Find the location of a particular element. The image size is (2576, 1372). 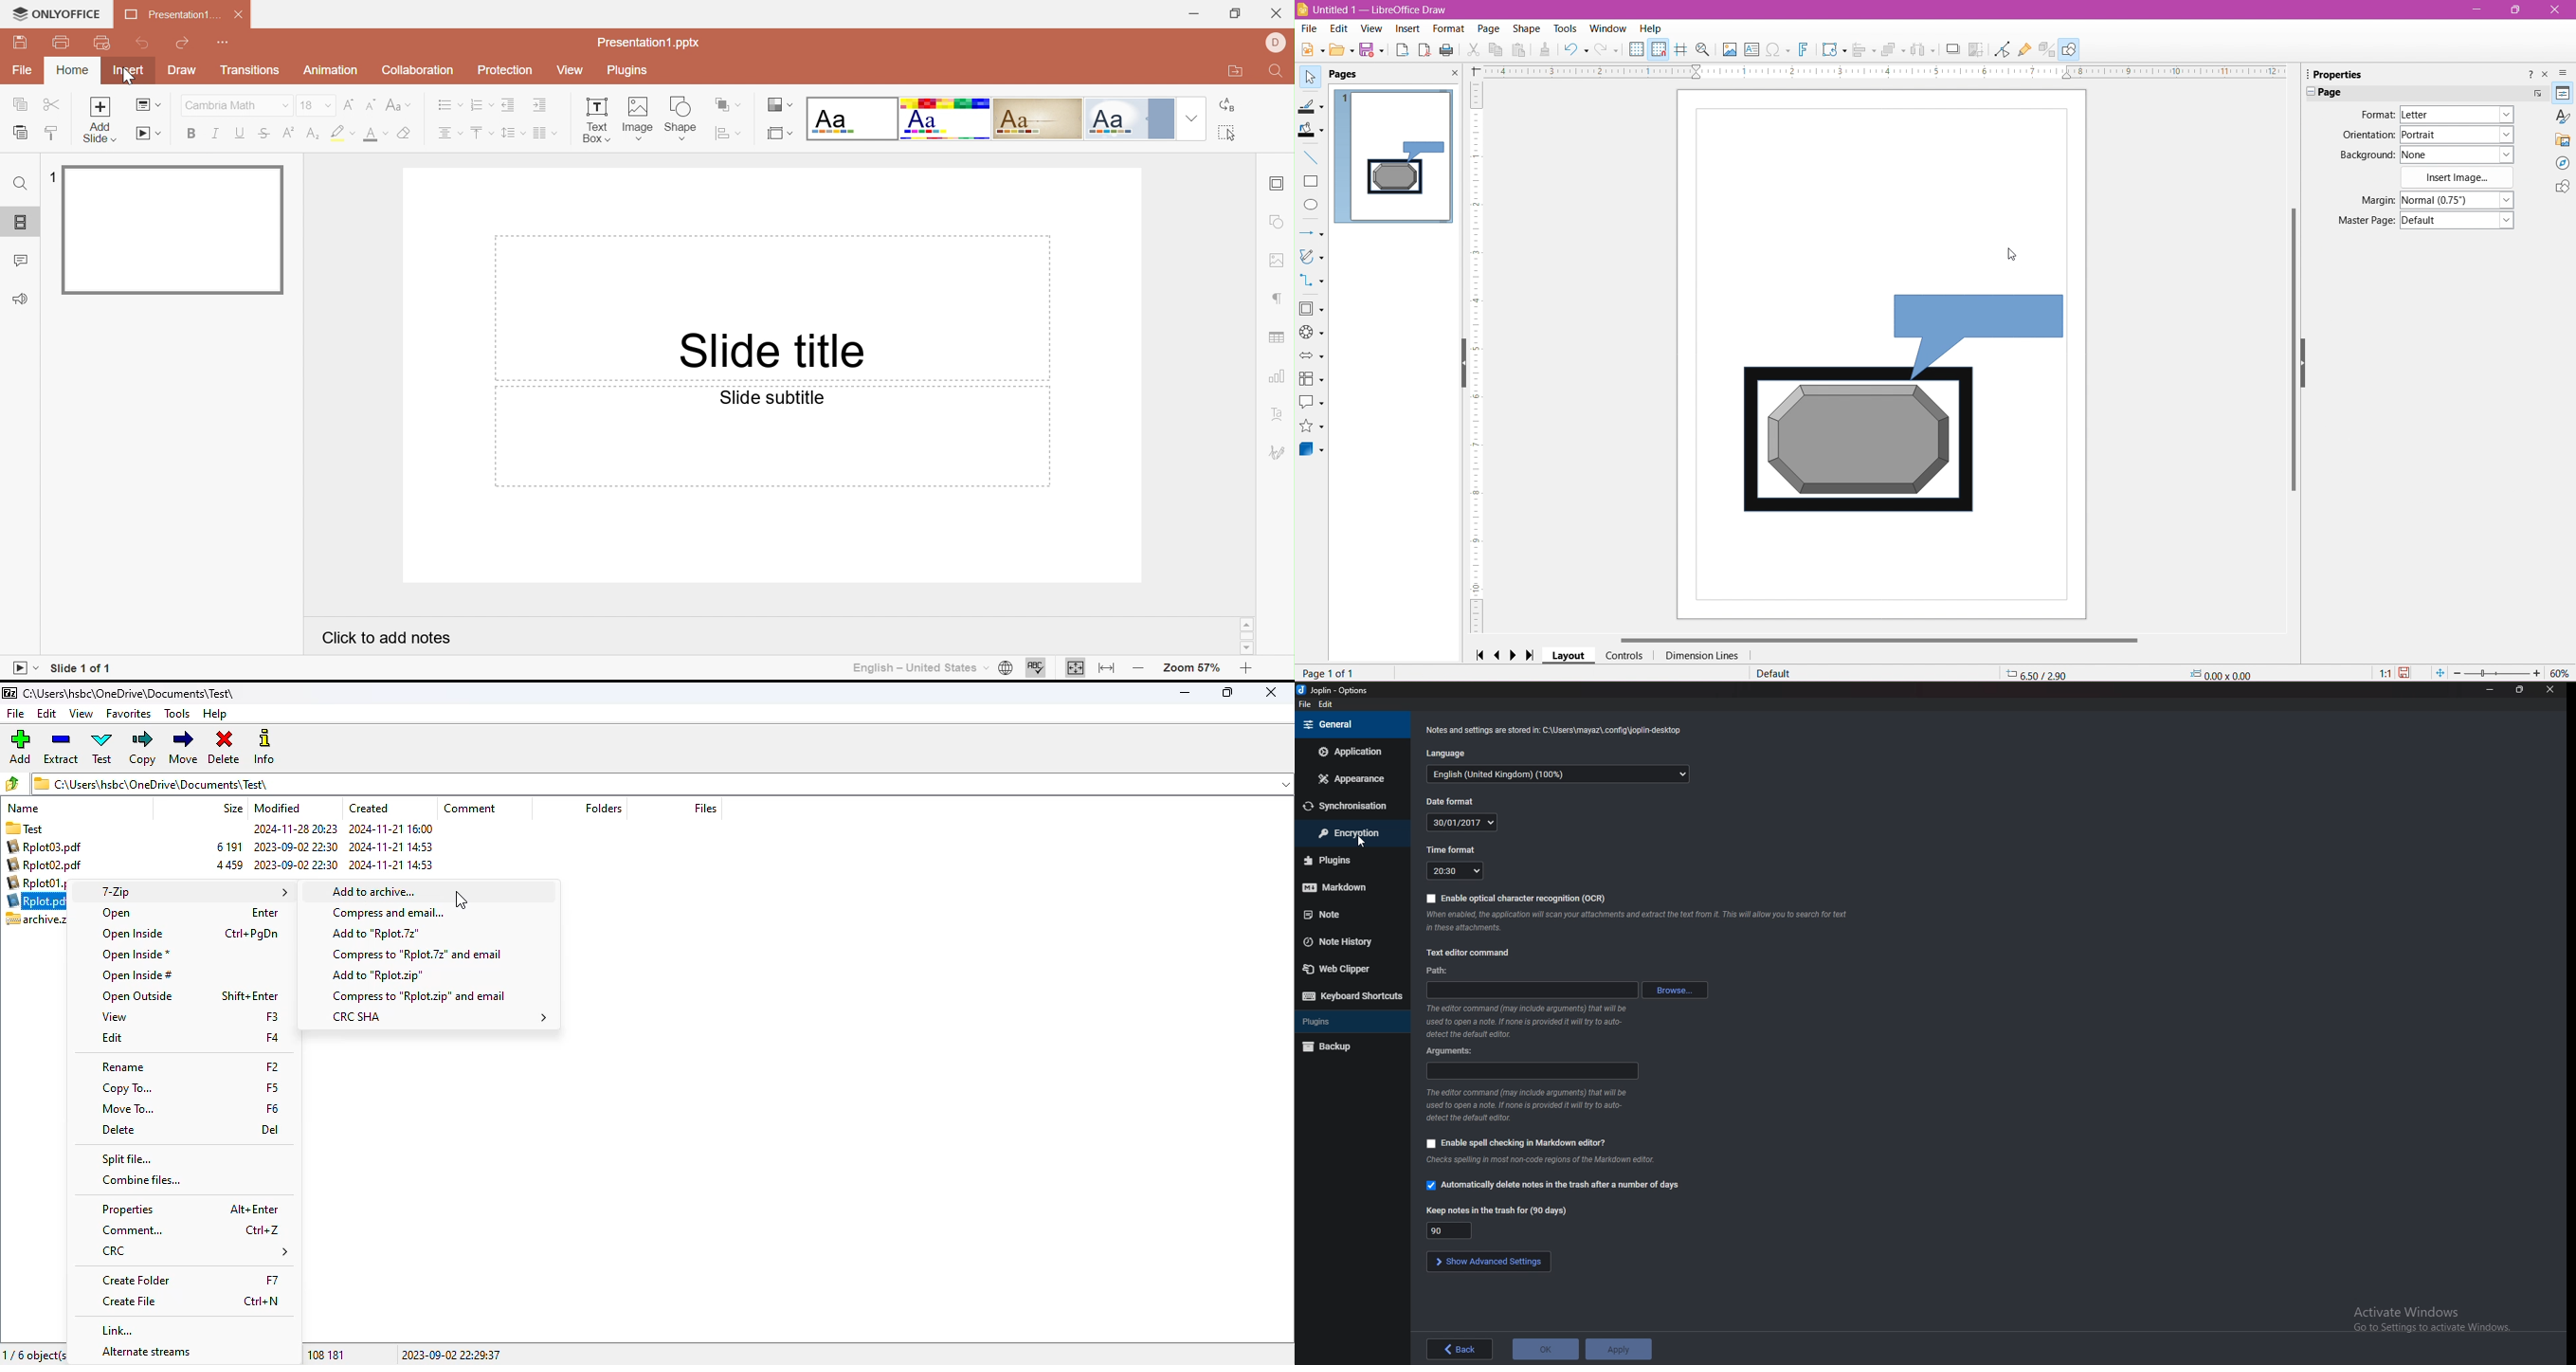

text editor command is located at coordinates (1469, 953).